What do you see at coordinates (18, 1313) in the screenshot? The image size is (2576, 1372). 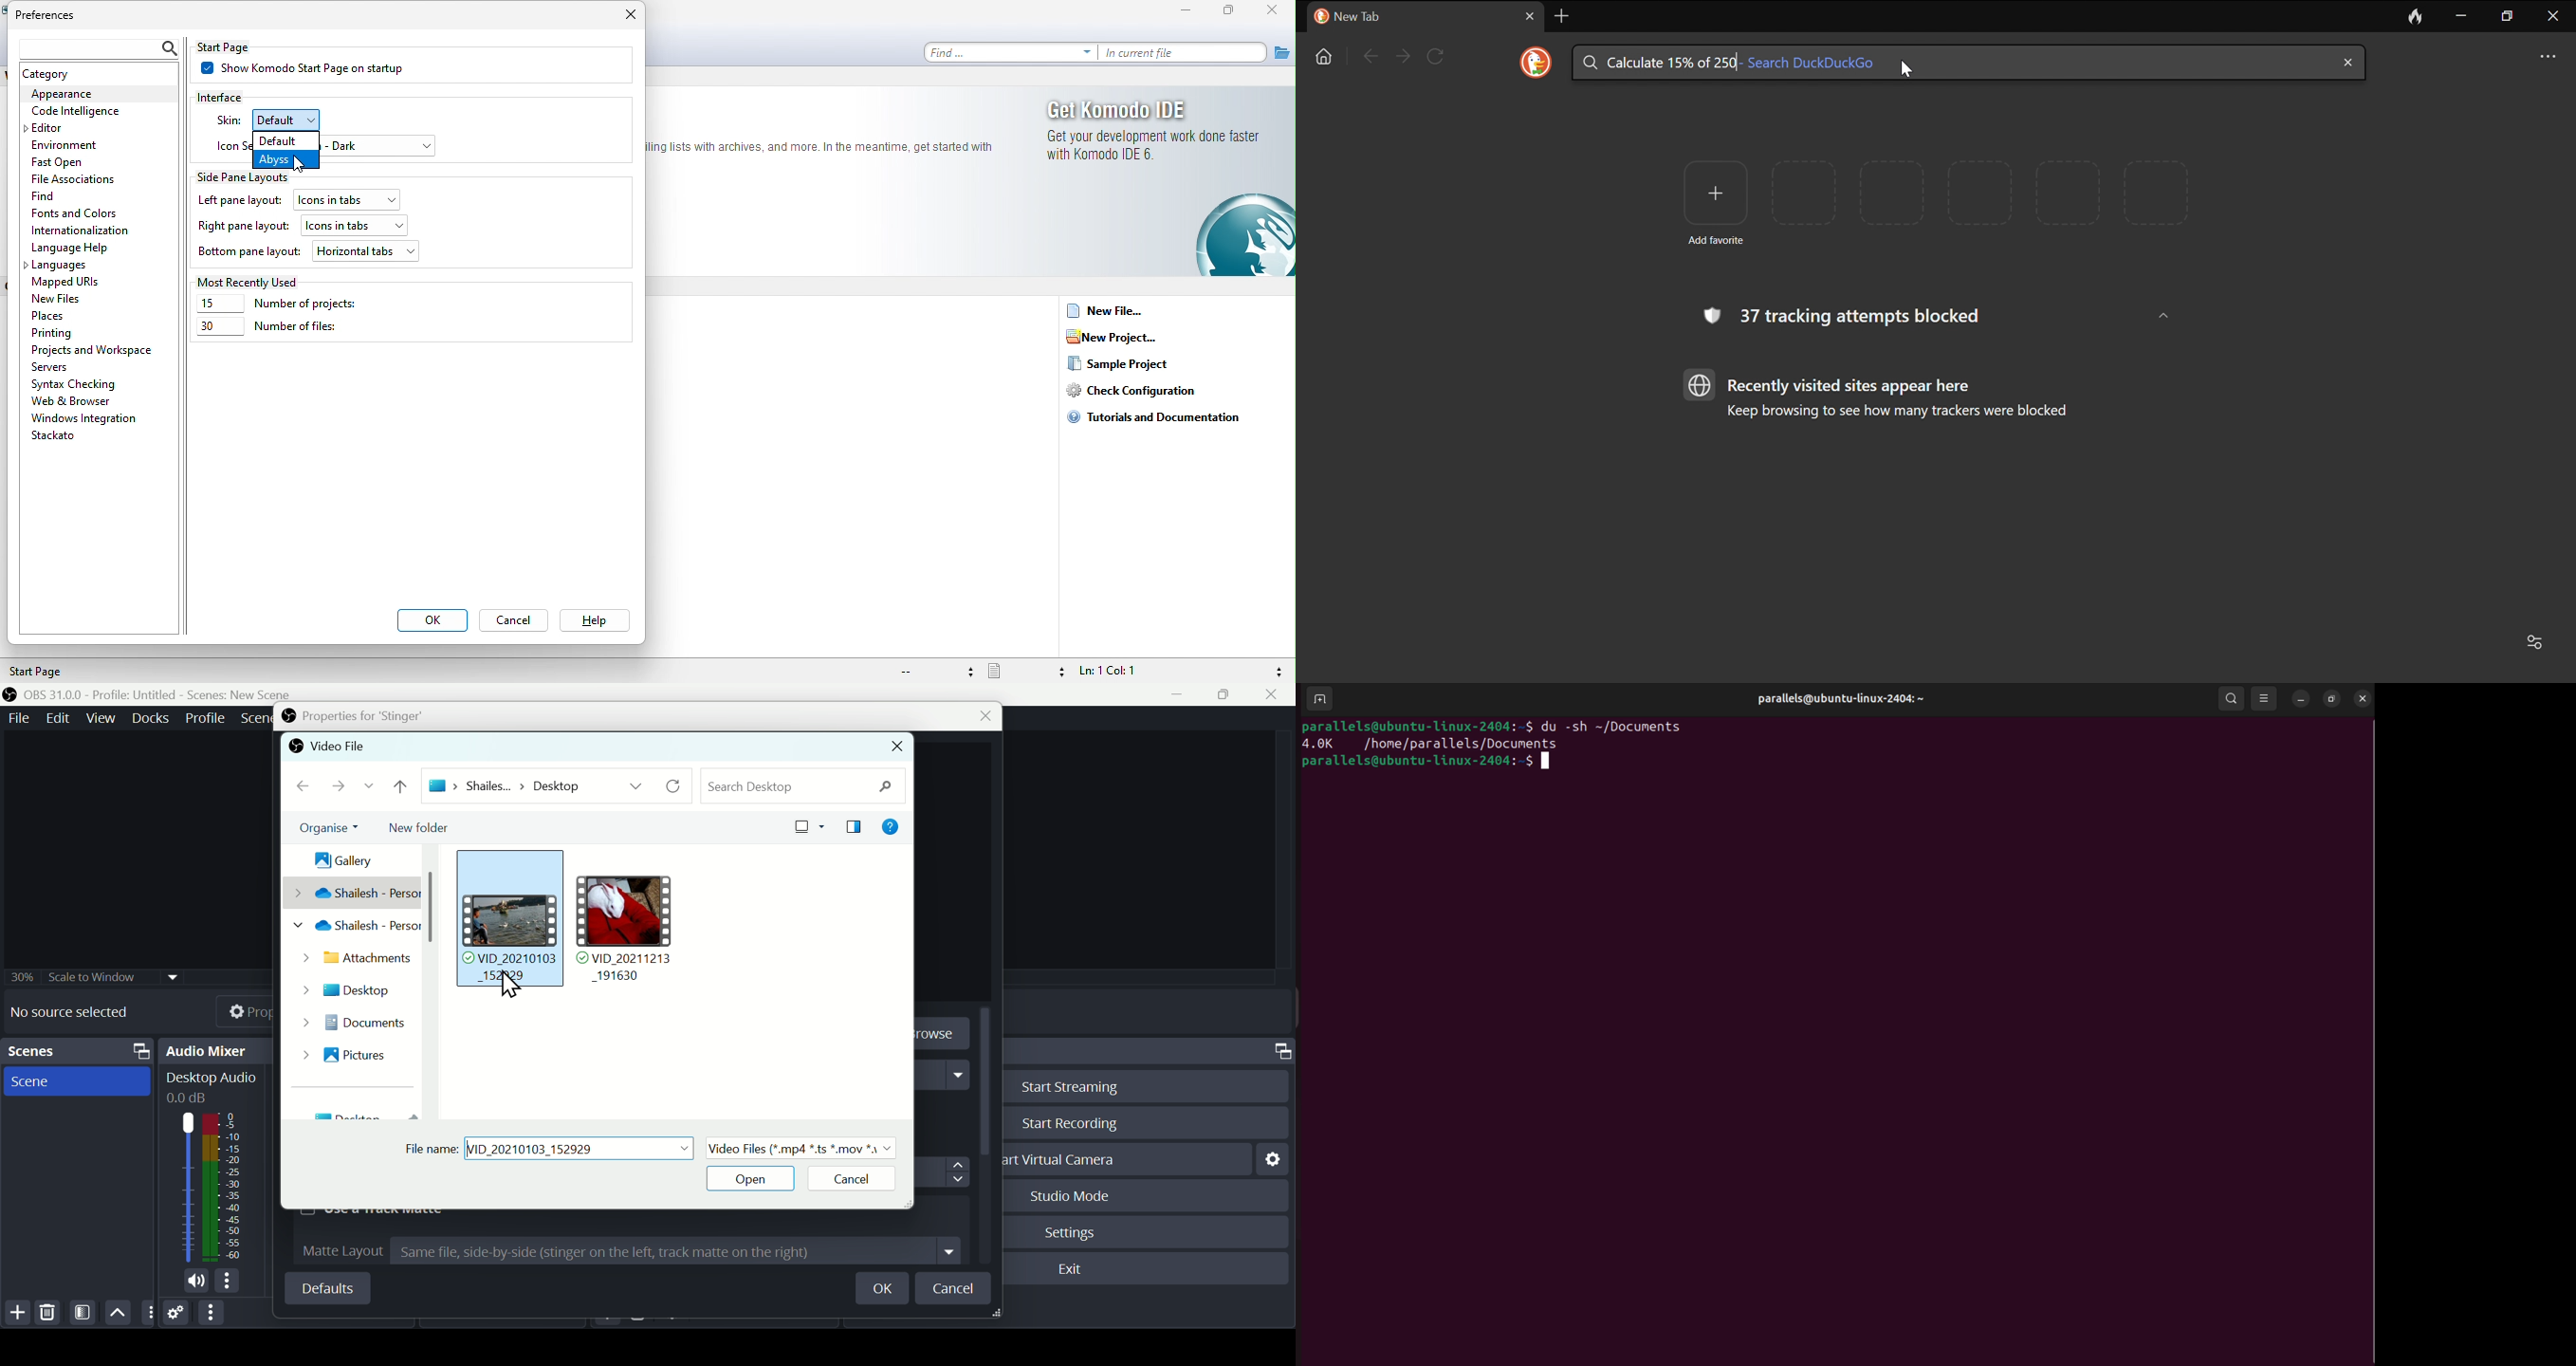 I see `Add` at bounding box center [18, 1313].